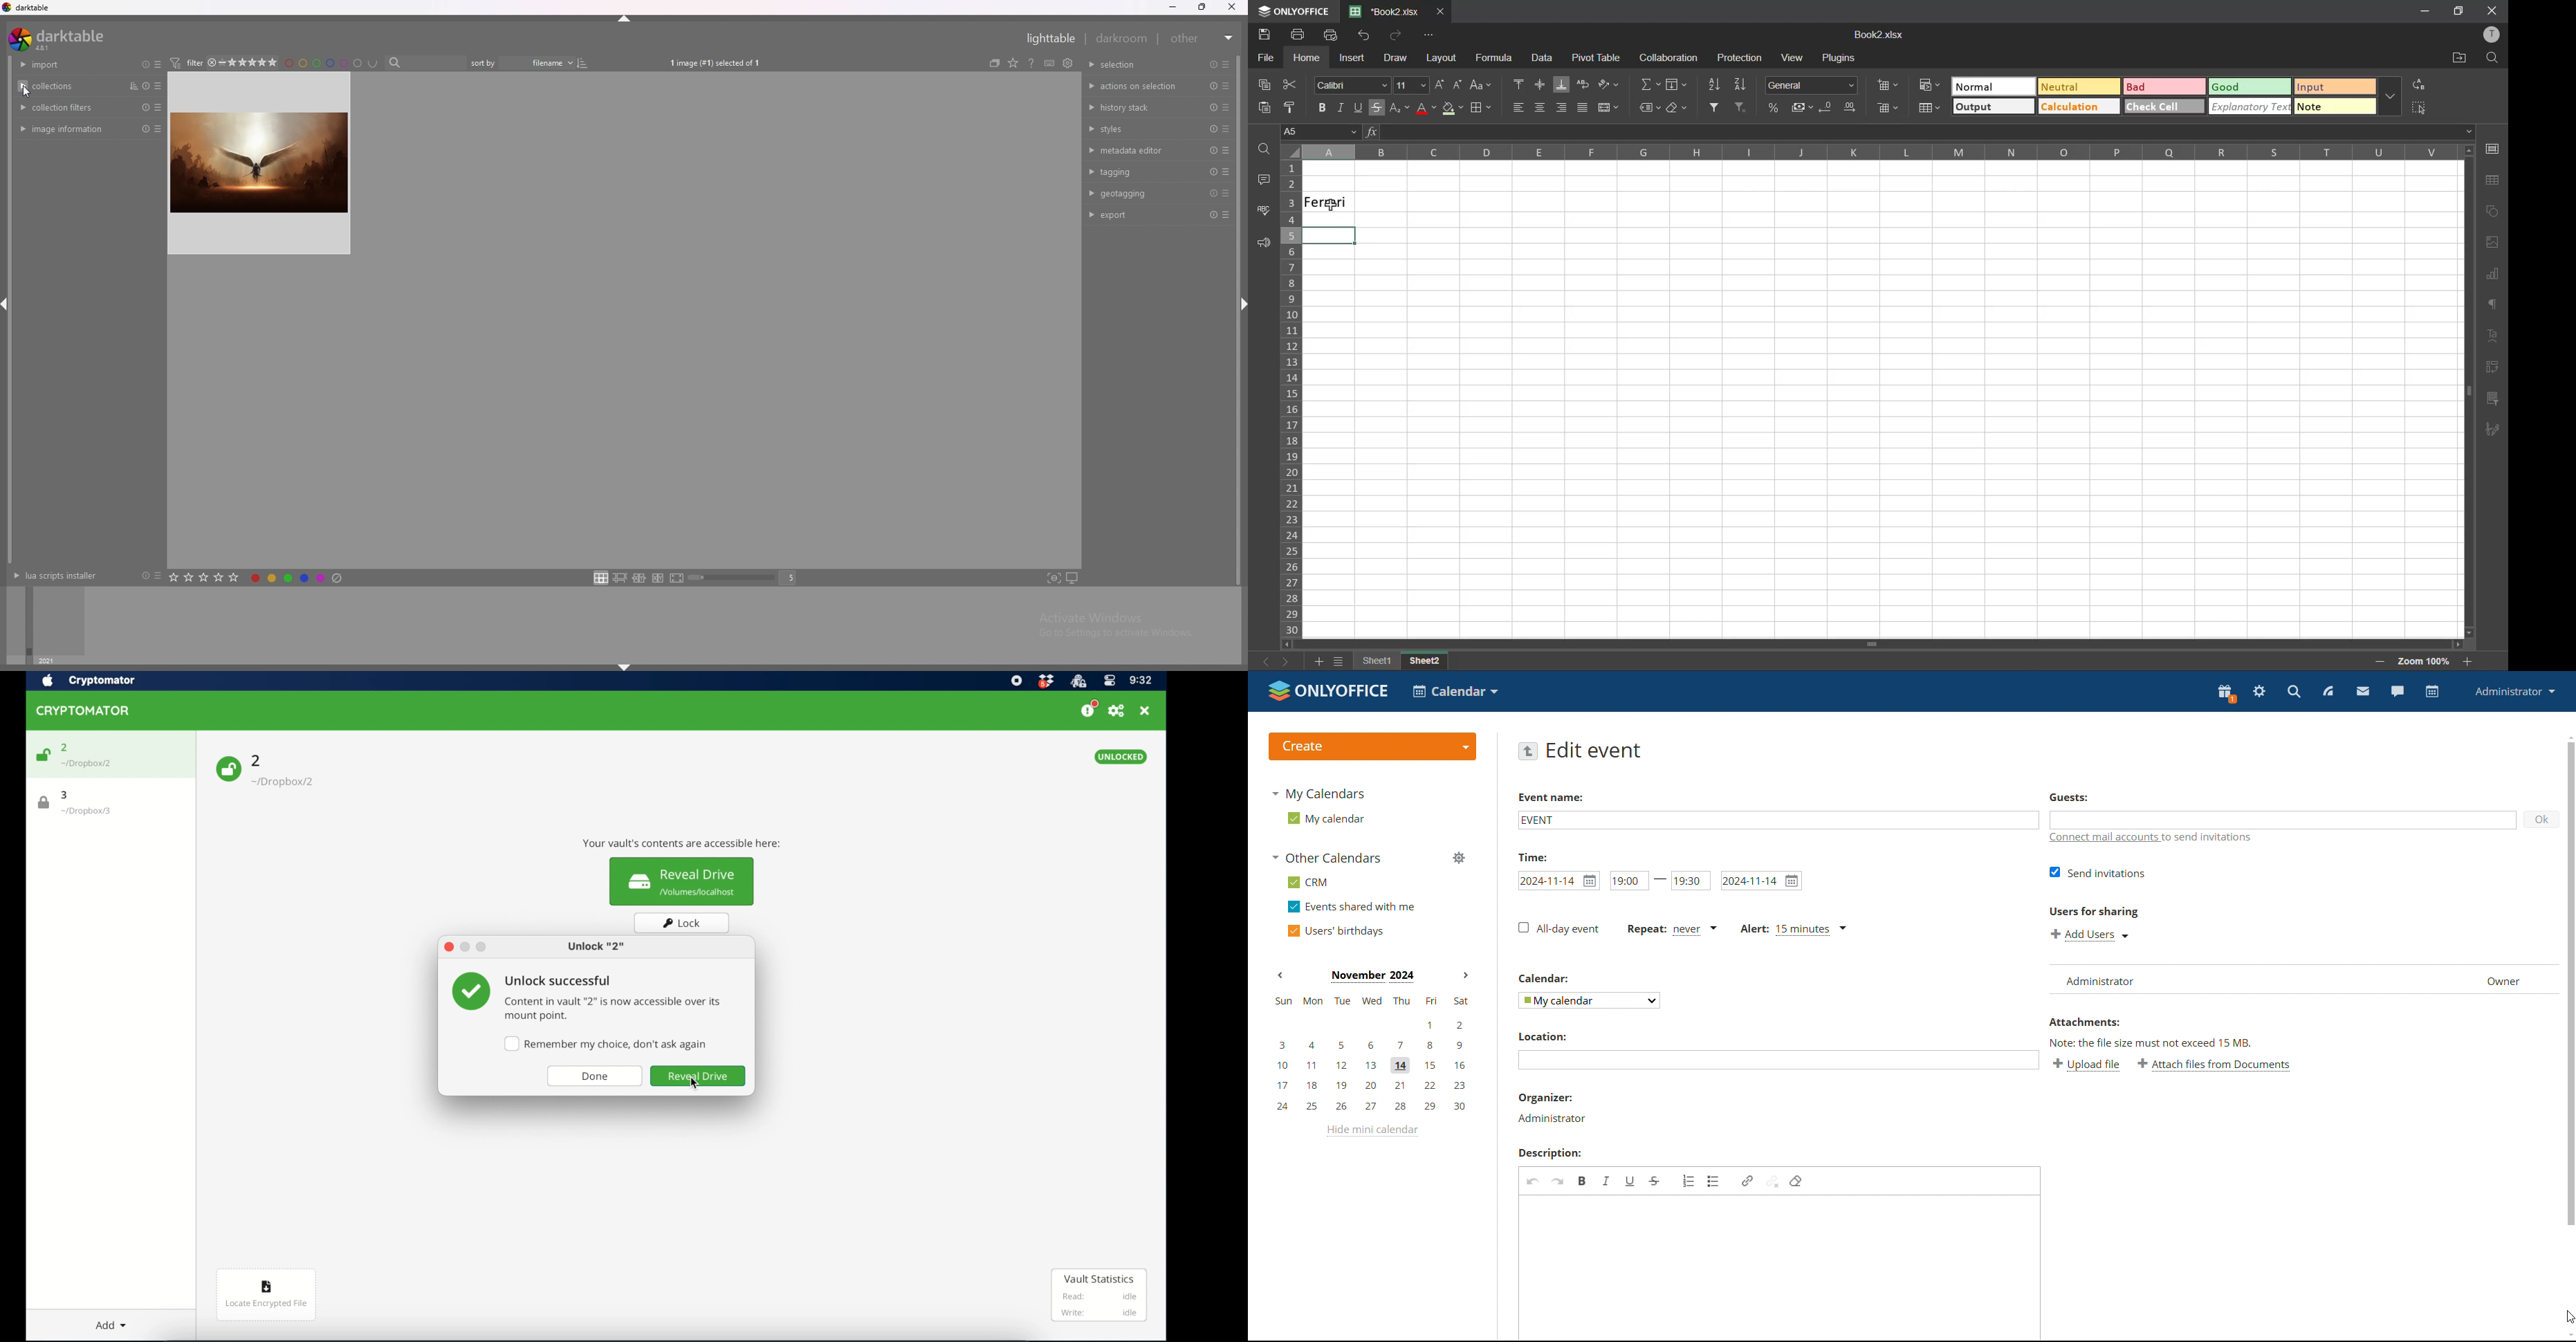  Describe the element at coordinates (1518, 109) in the screenshot. I see `align left` at that location.